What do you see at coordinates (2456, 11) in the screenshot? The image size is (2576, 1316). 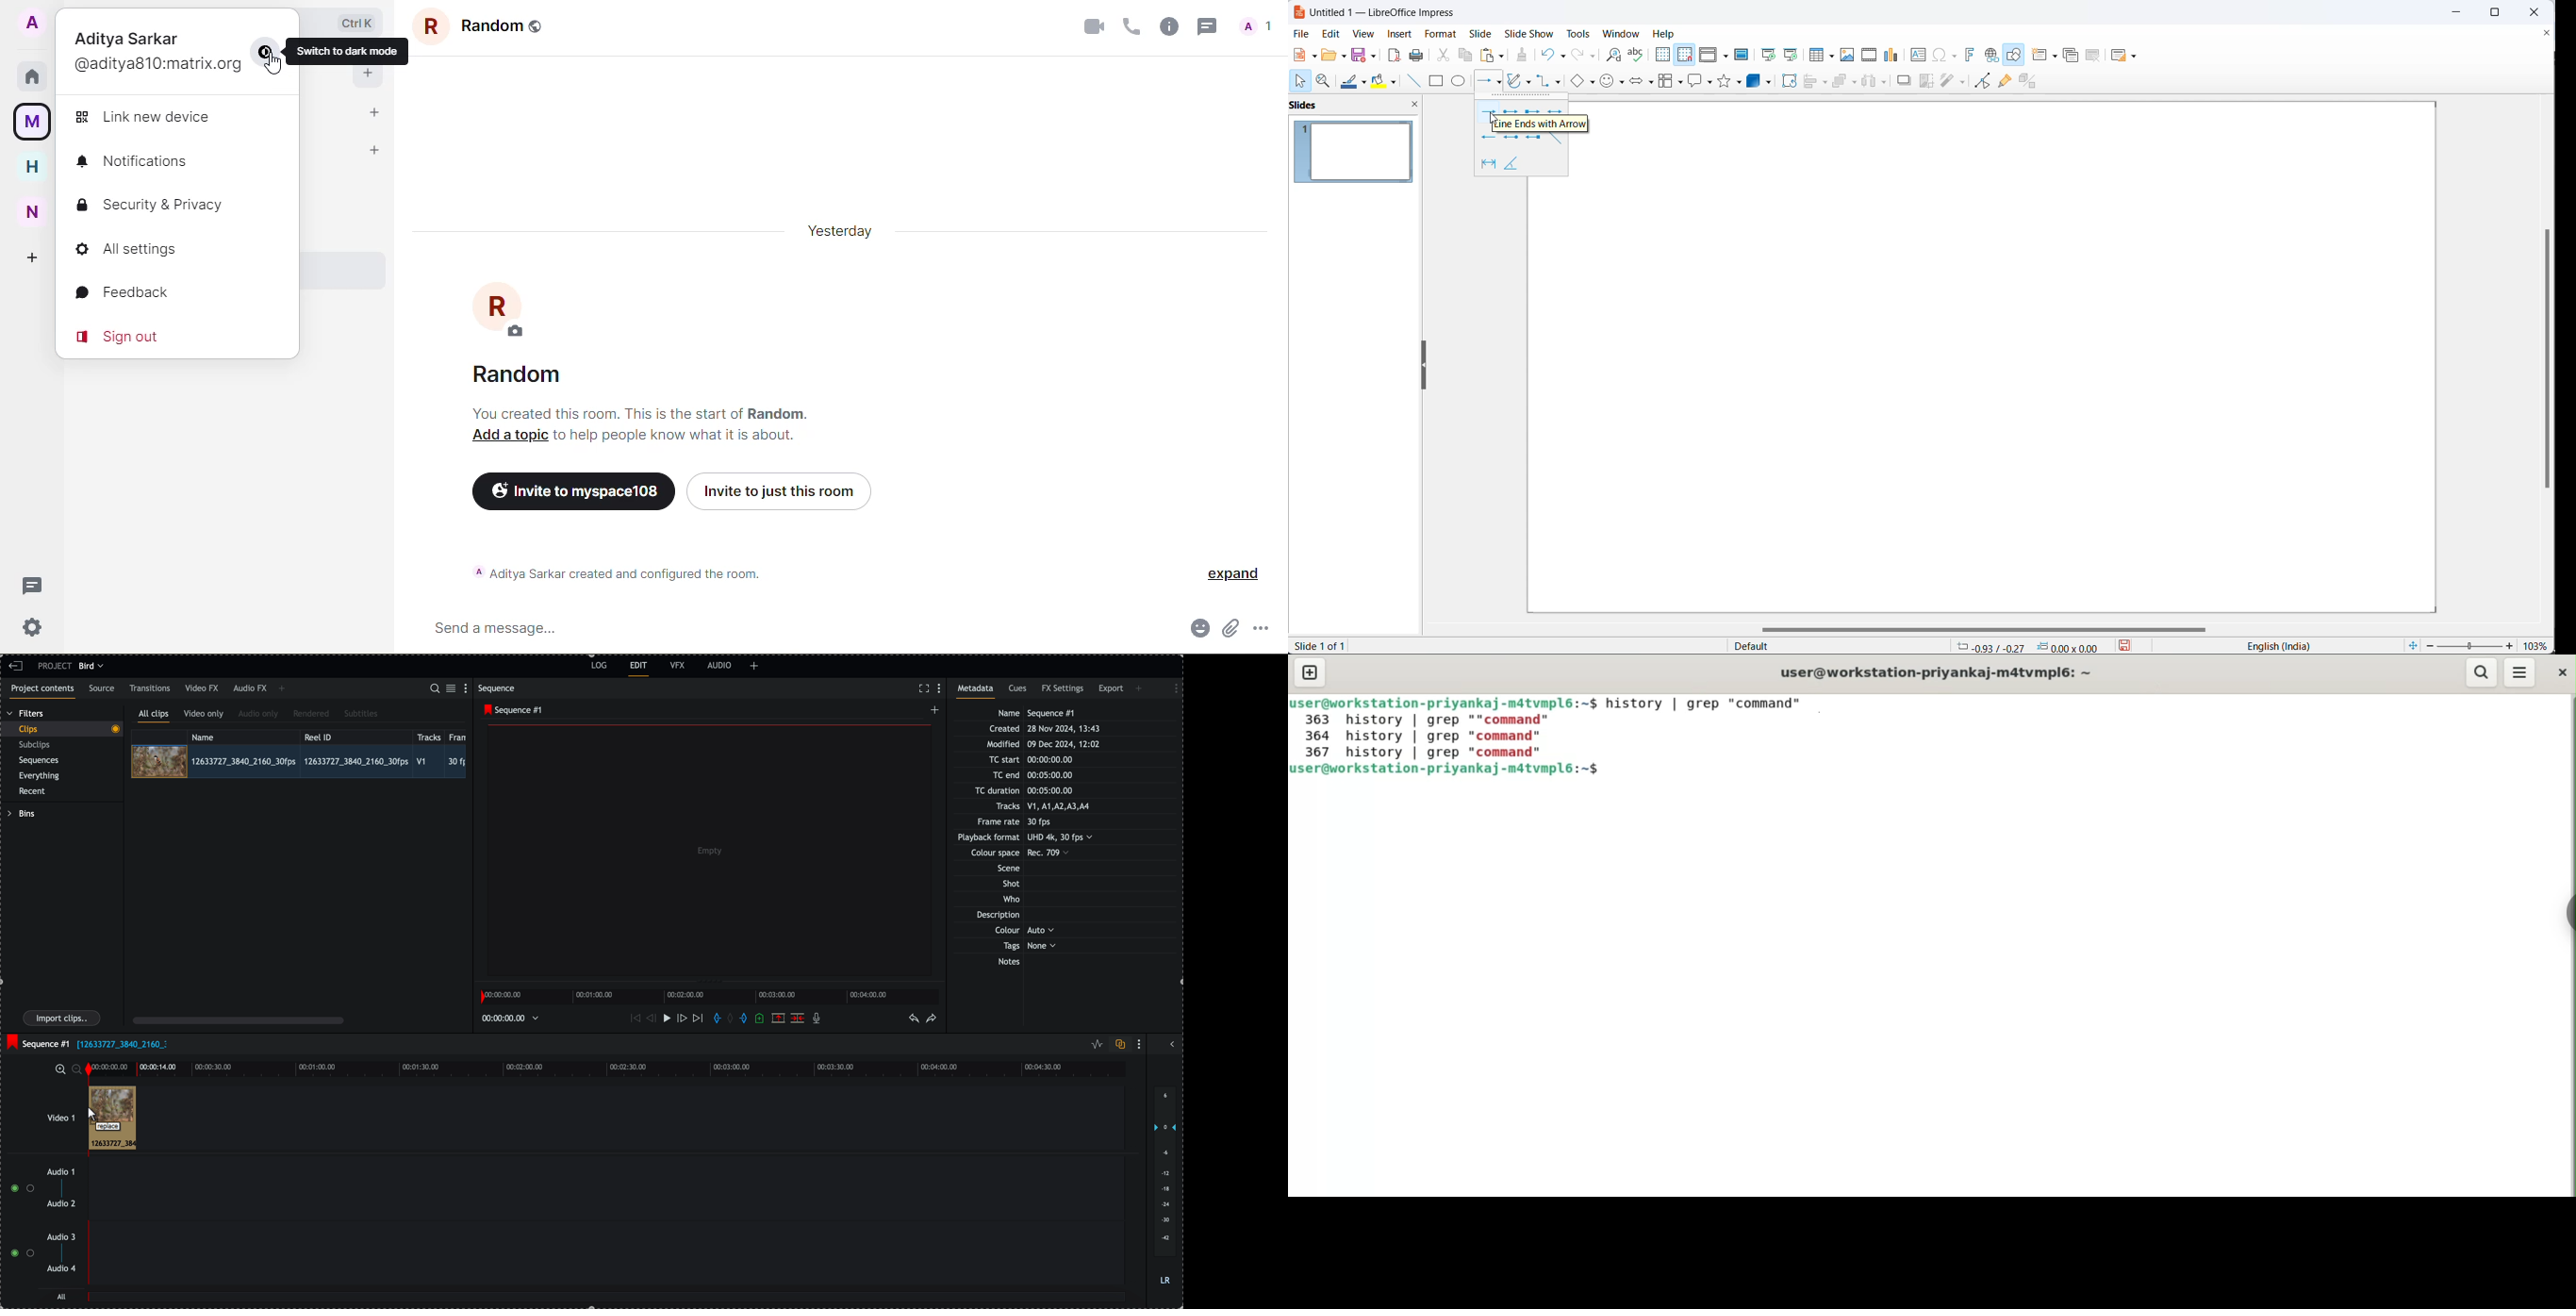 I see `minimize` at bounding box center [2456, 11].